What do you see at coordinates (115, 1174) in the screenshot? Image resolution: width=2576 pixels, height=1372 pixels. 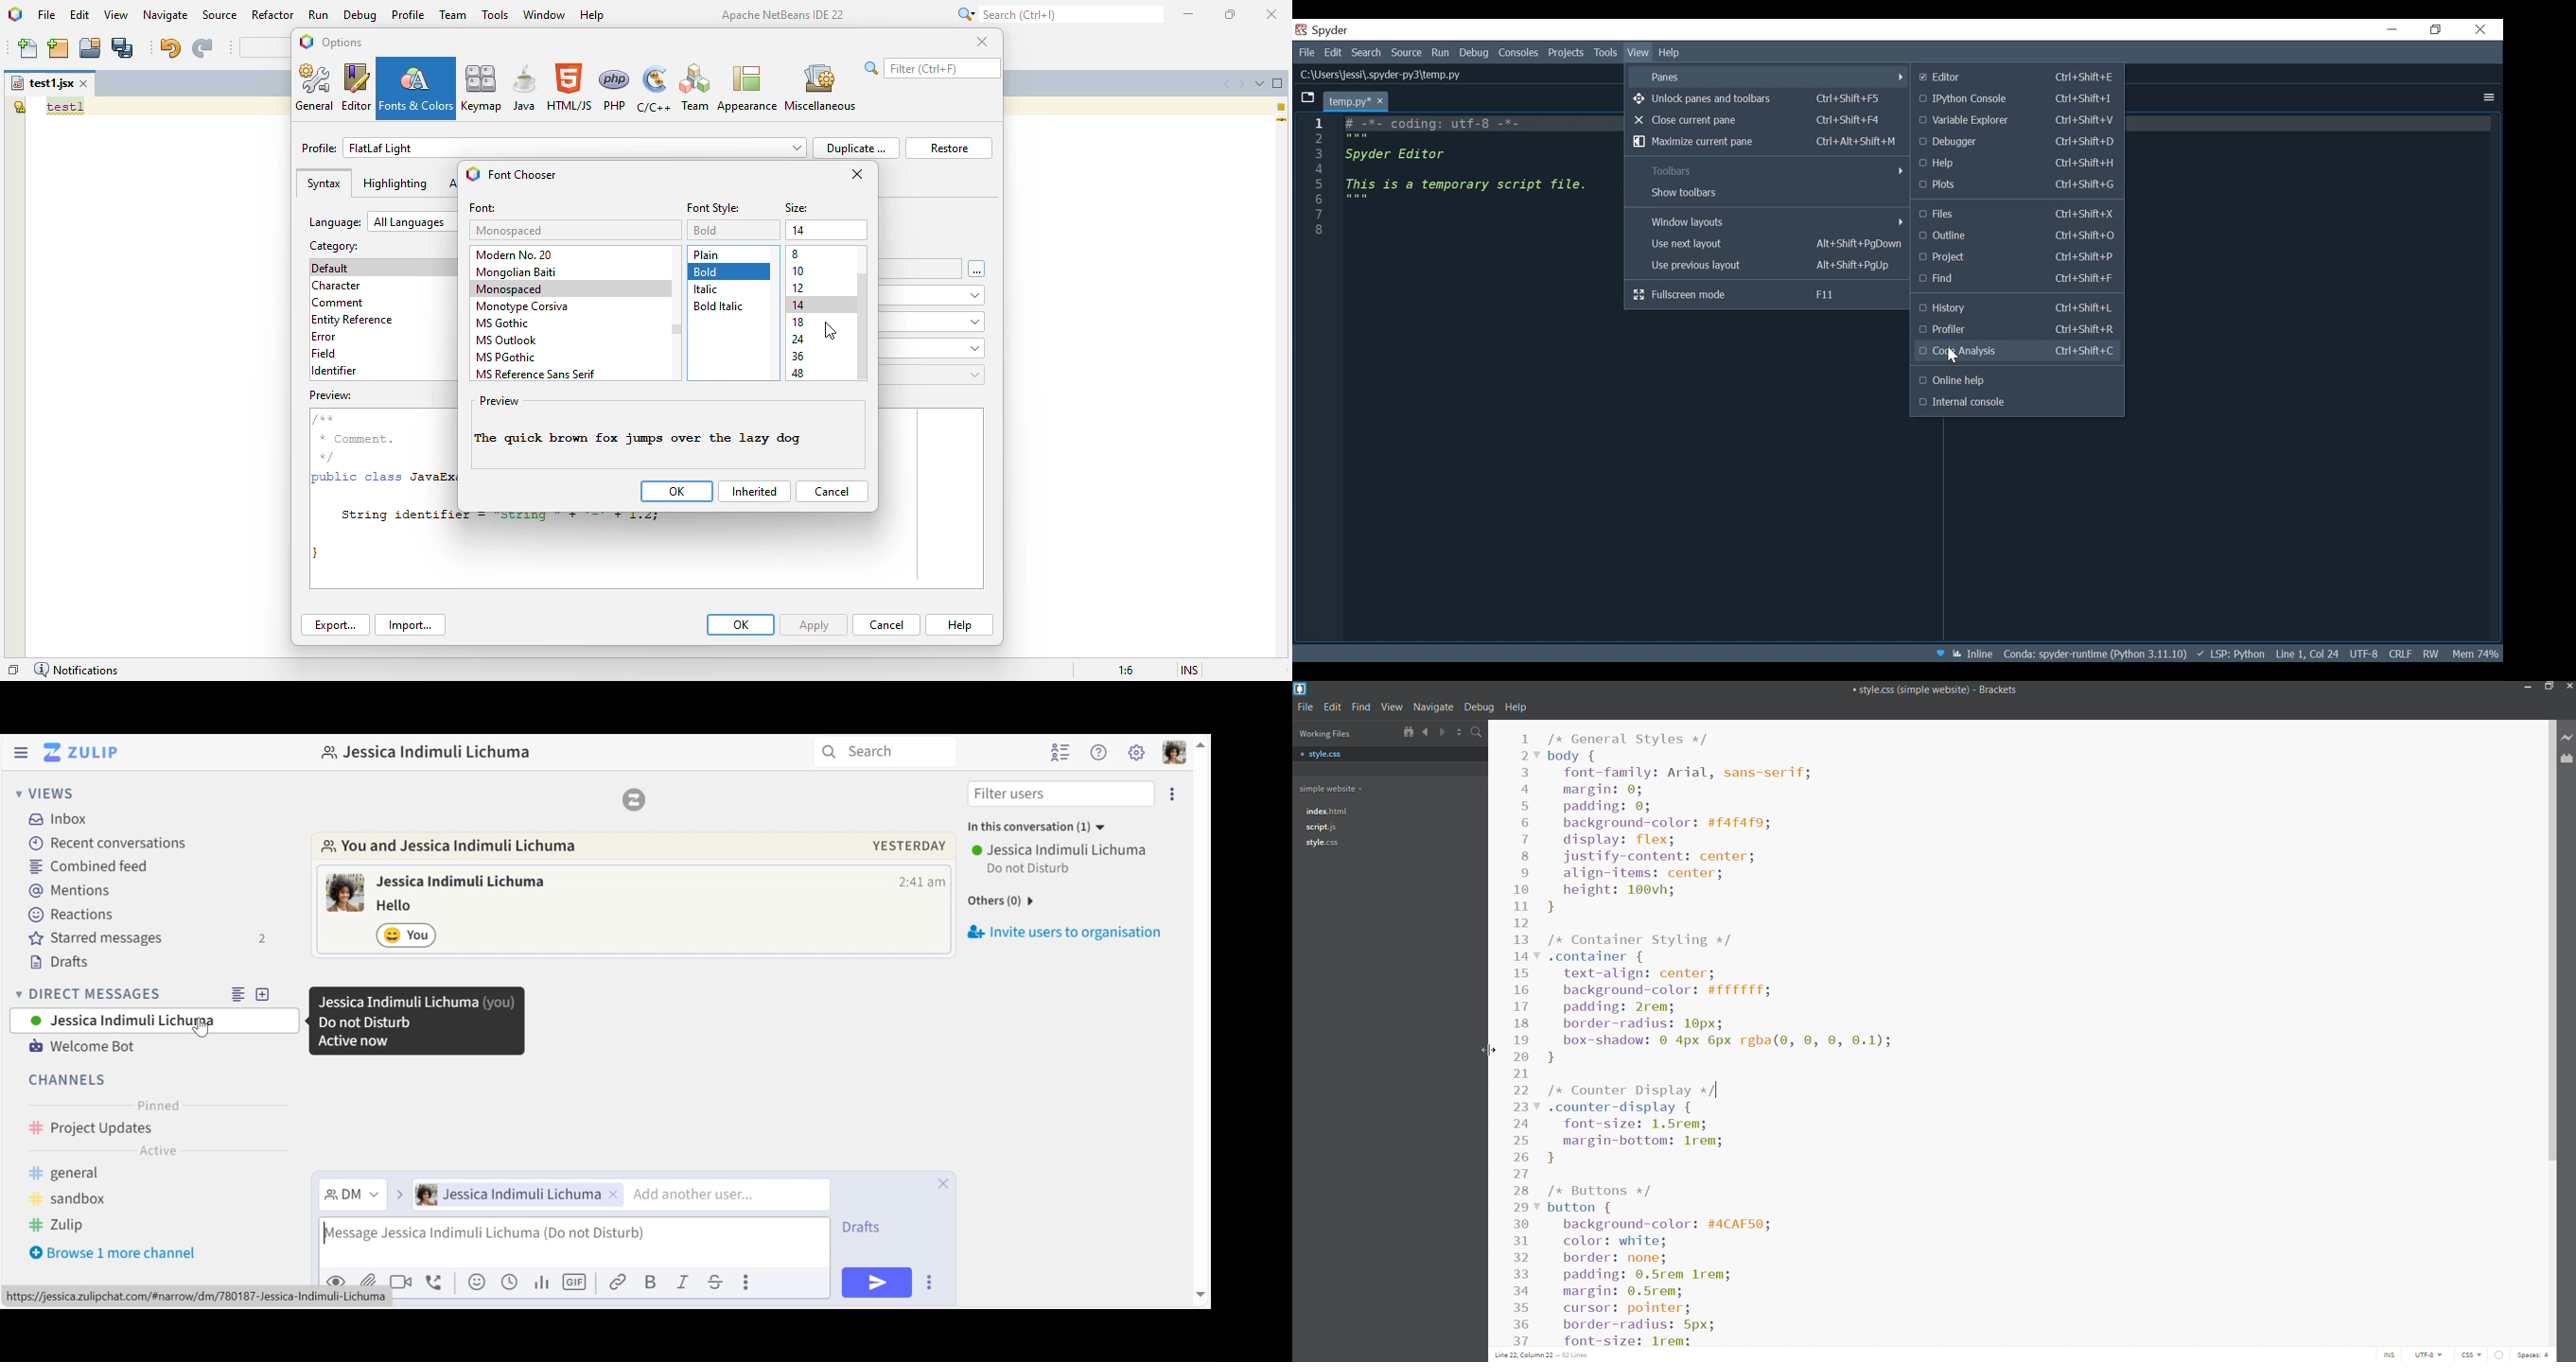 I see `general` at bounding box center [115, 1174].